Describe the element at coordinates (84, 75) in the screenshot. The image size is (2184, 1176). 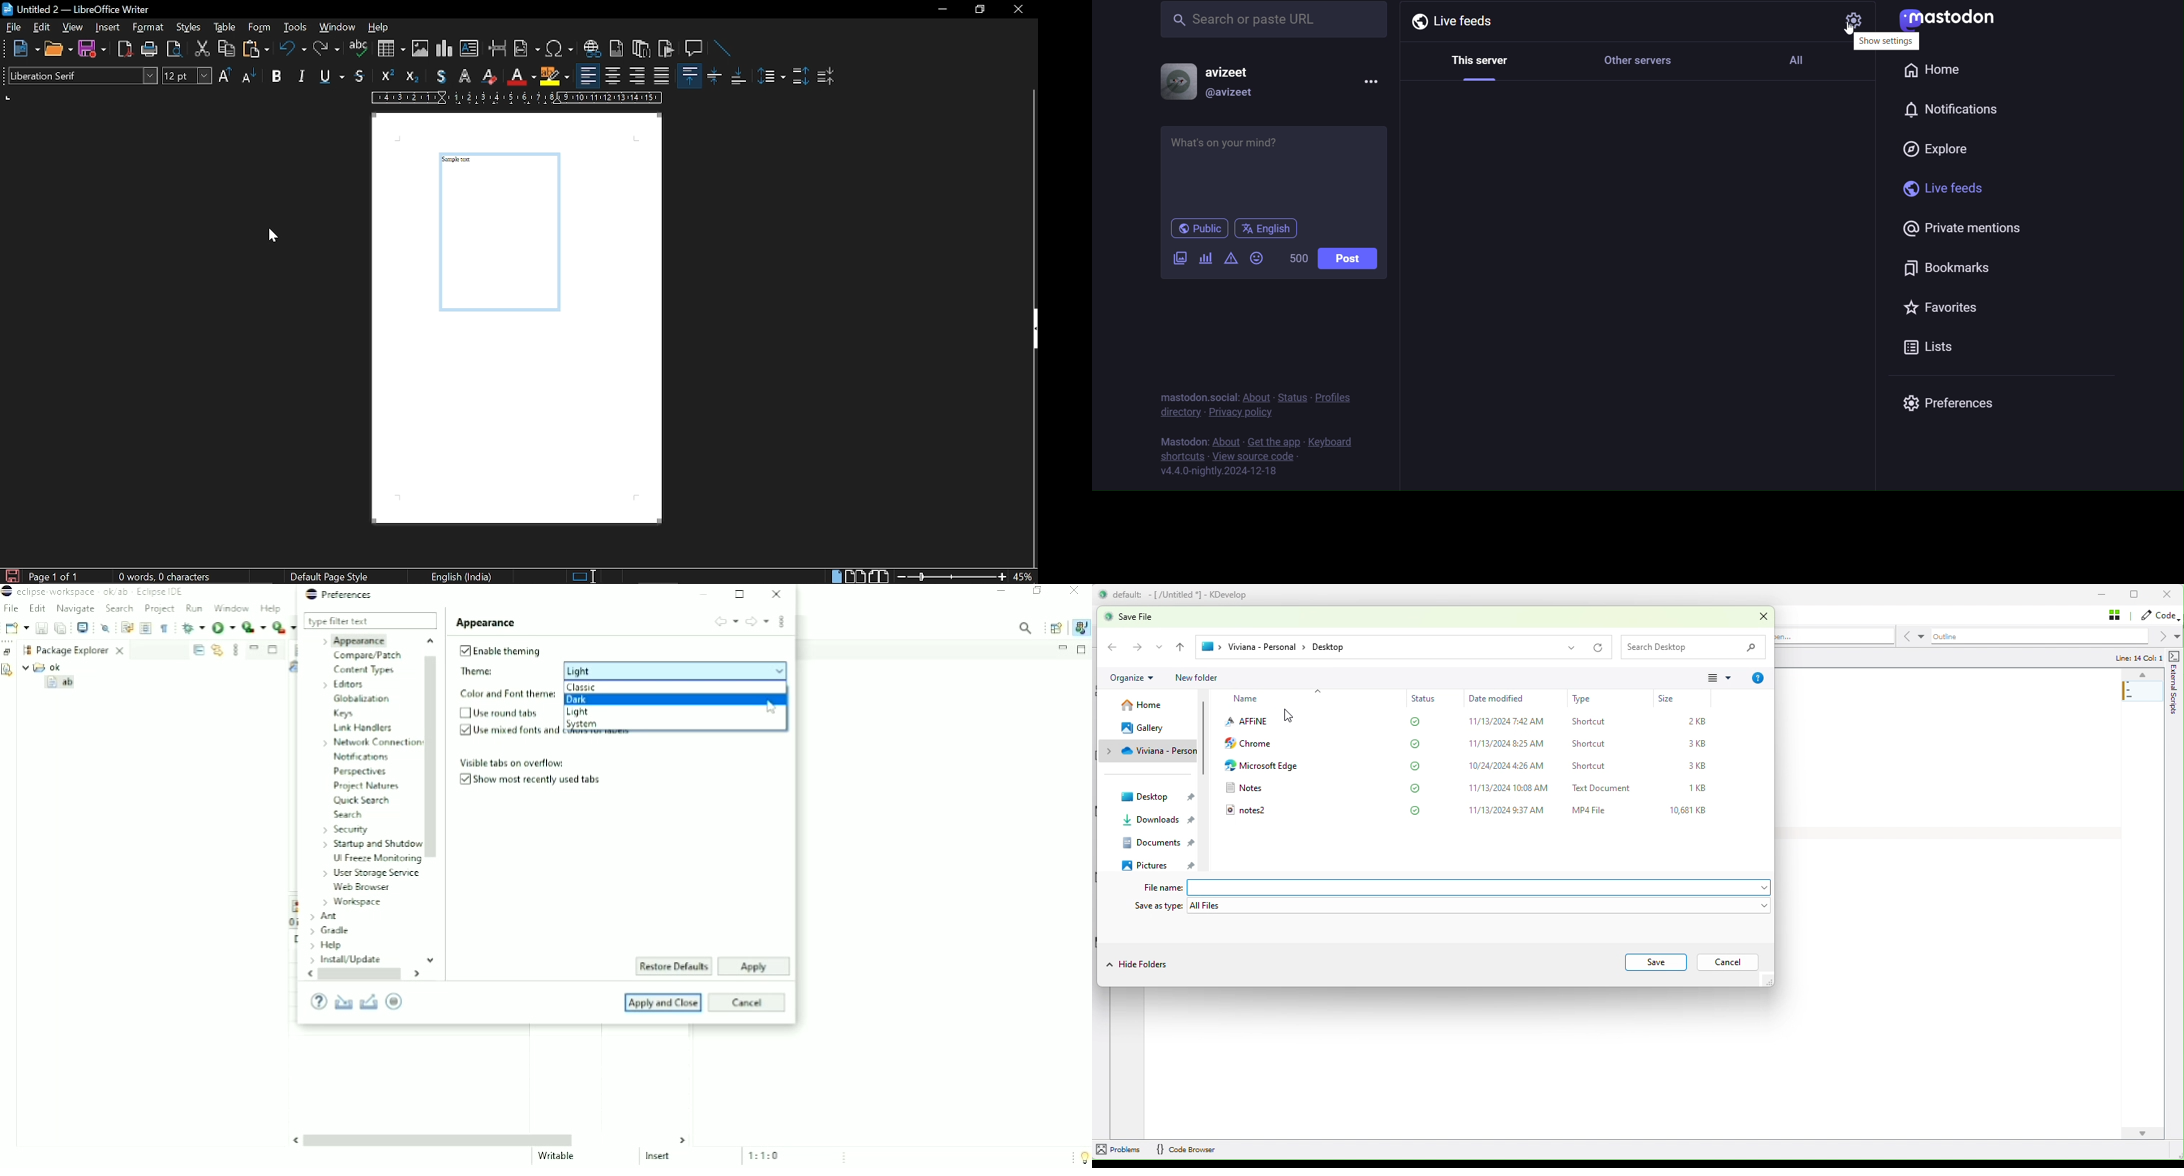
I see `text style` at that location.